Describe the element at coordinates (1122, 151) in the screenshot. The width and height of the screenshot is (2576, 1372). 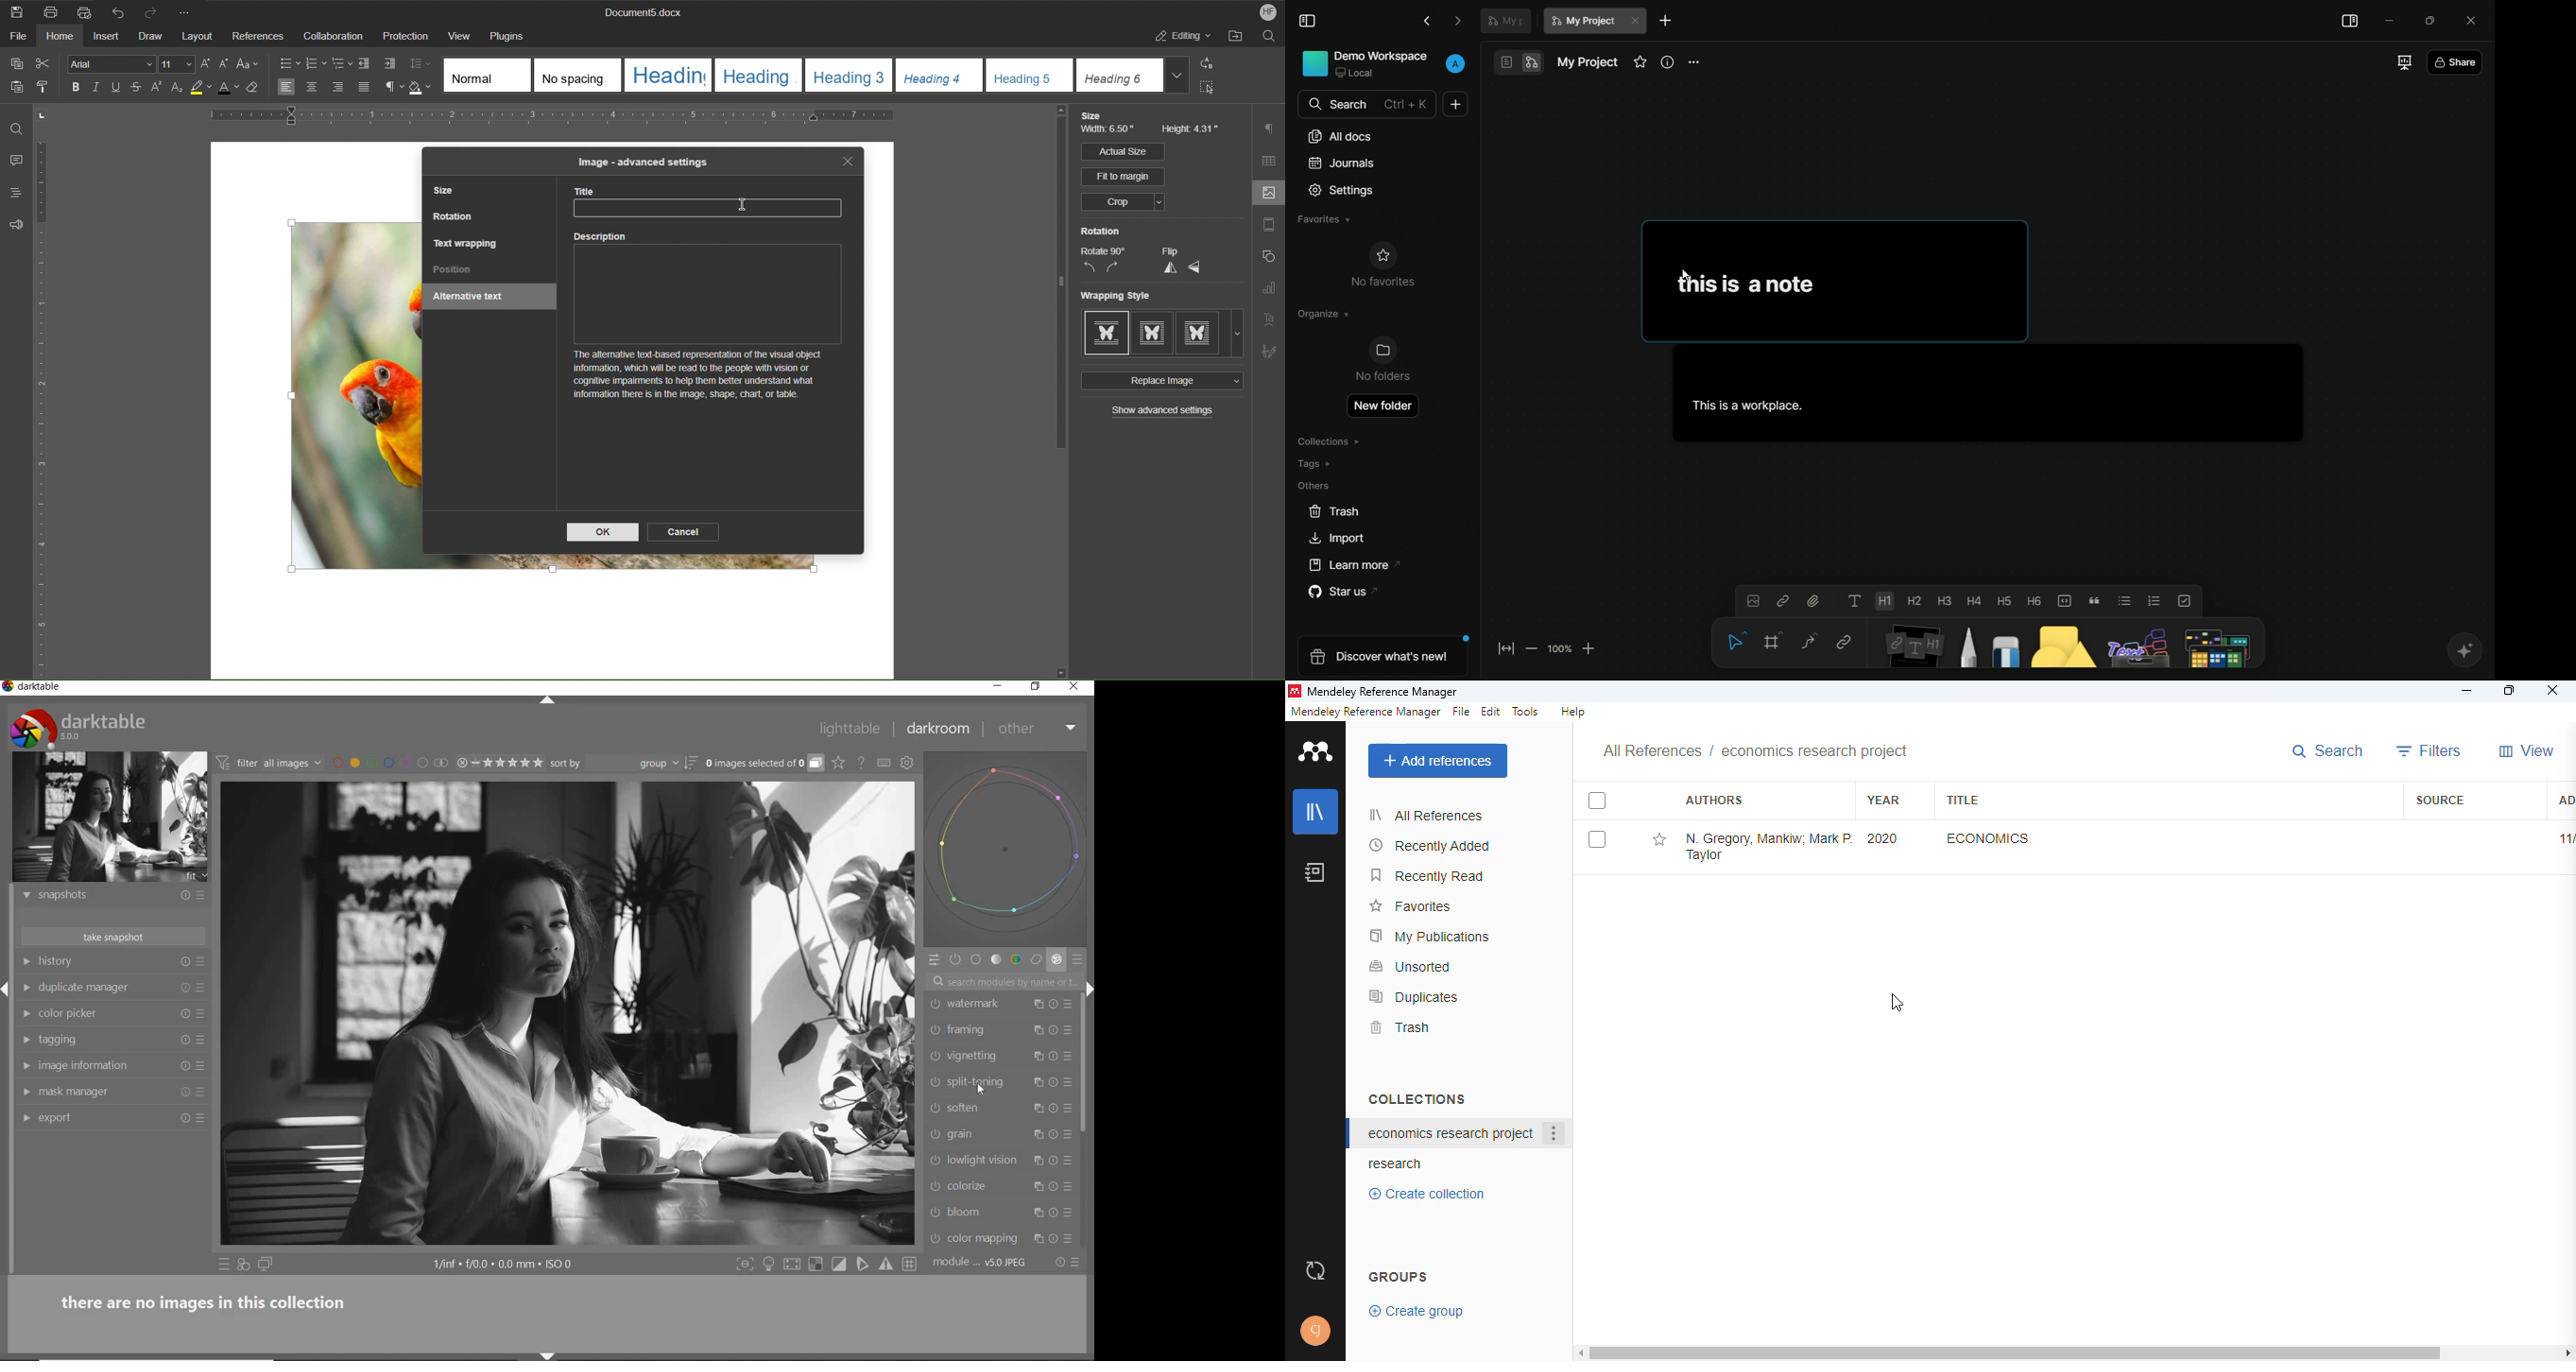
I see `Actual Size` at that location.